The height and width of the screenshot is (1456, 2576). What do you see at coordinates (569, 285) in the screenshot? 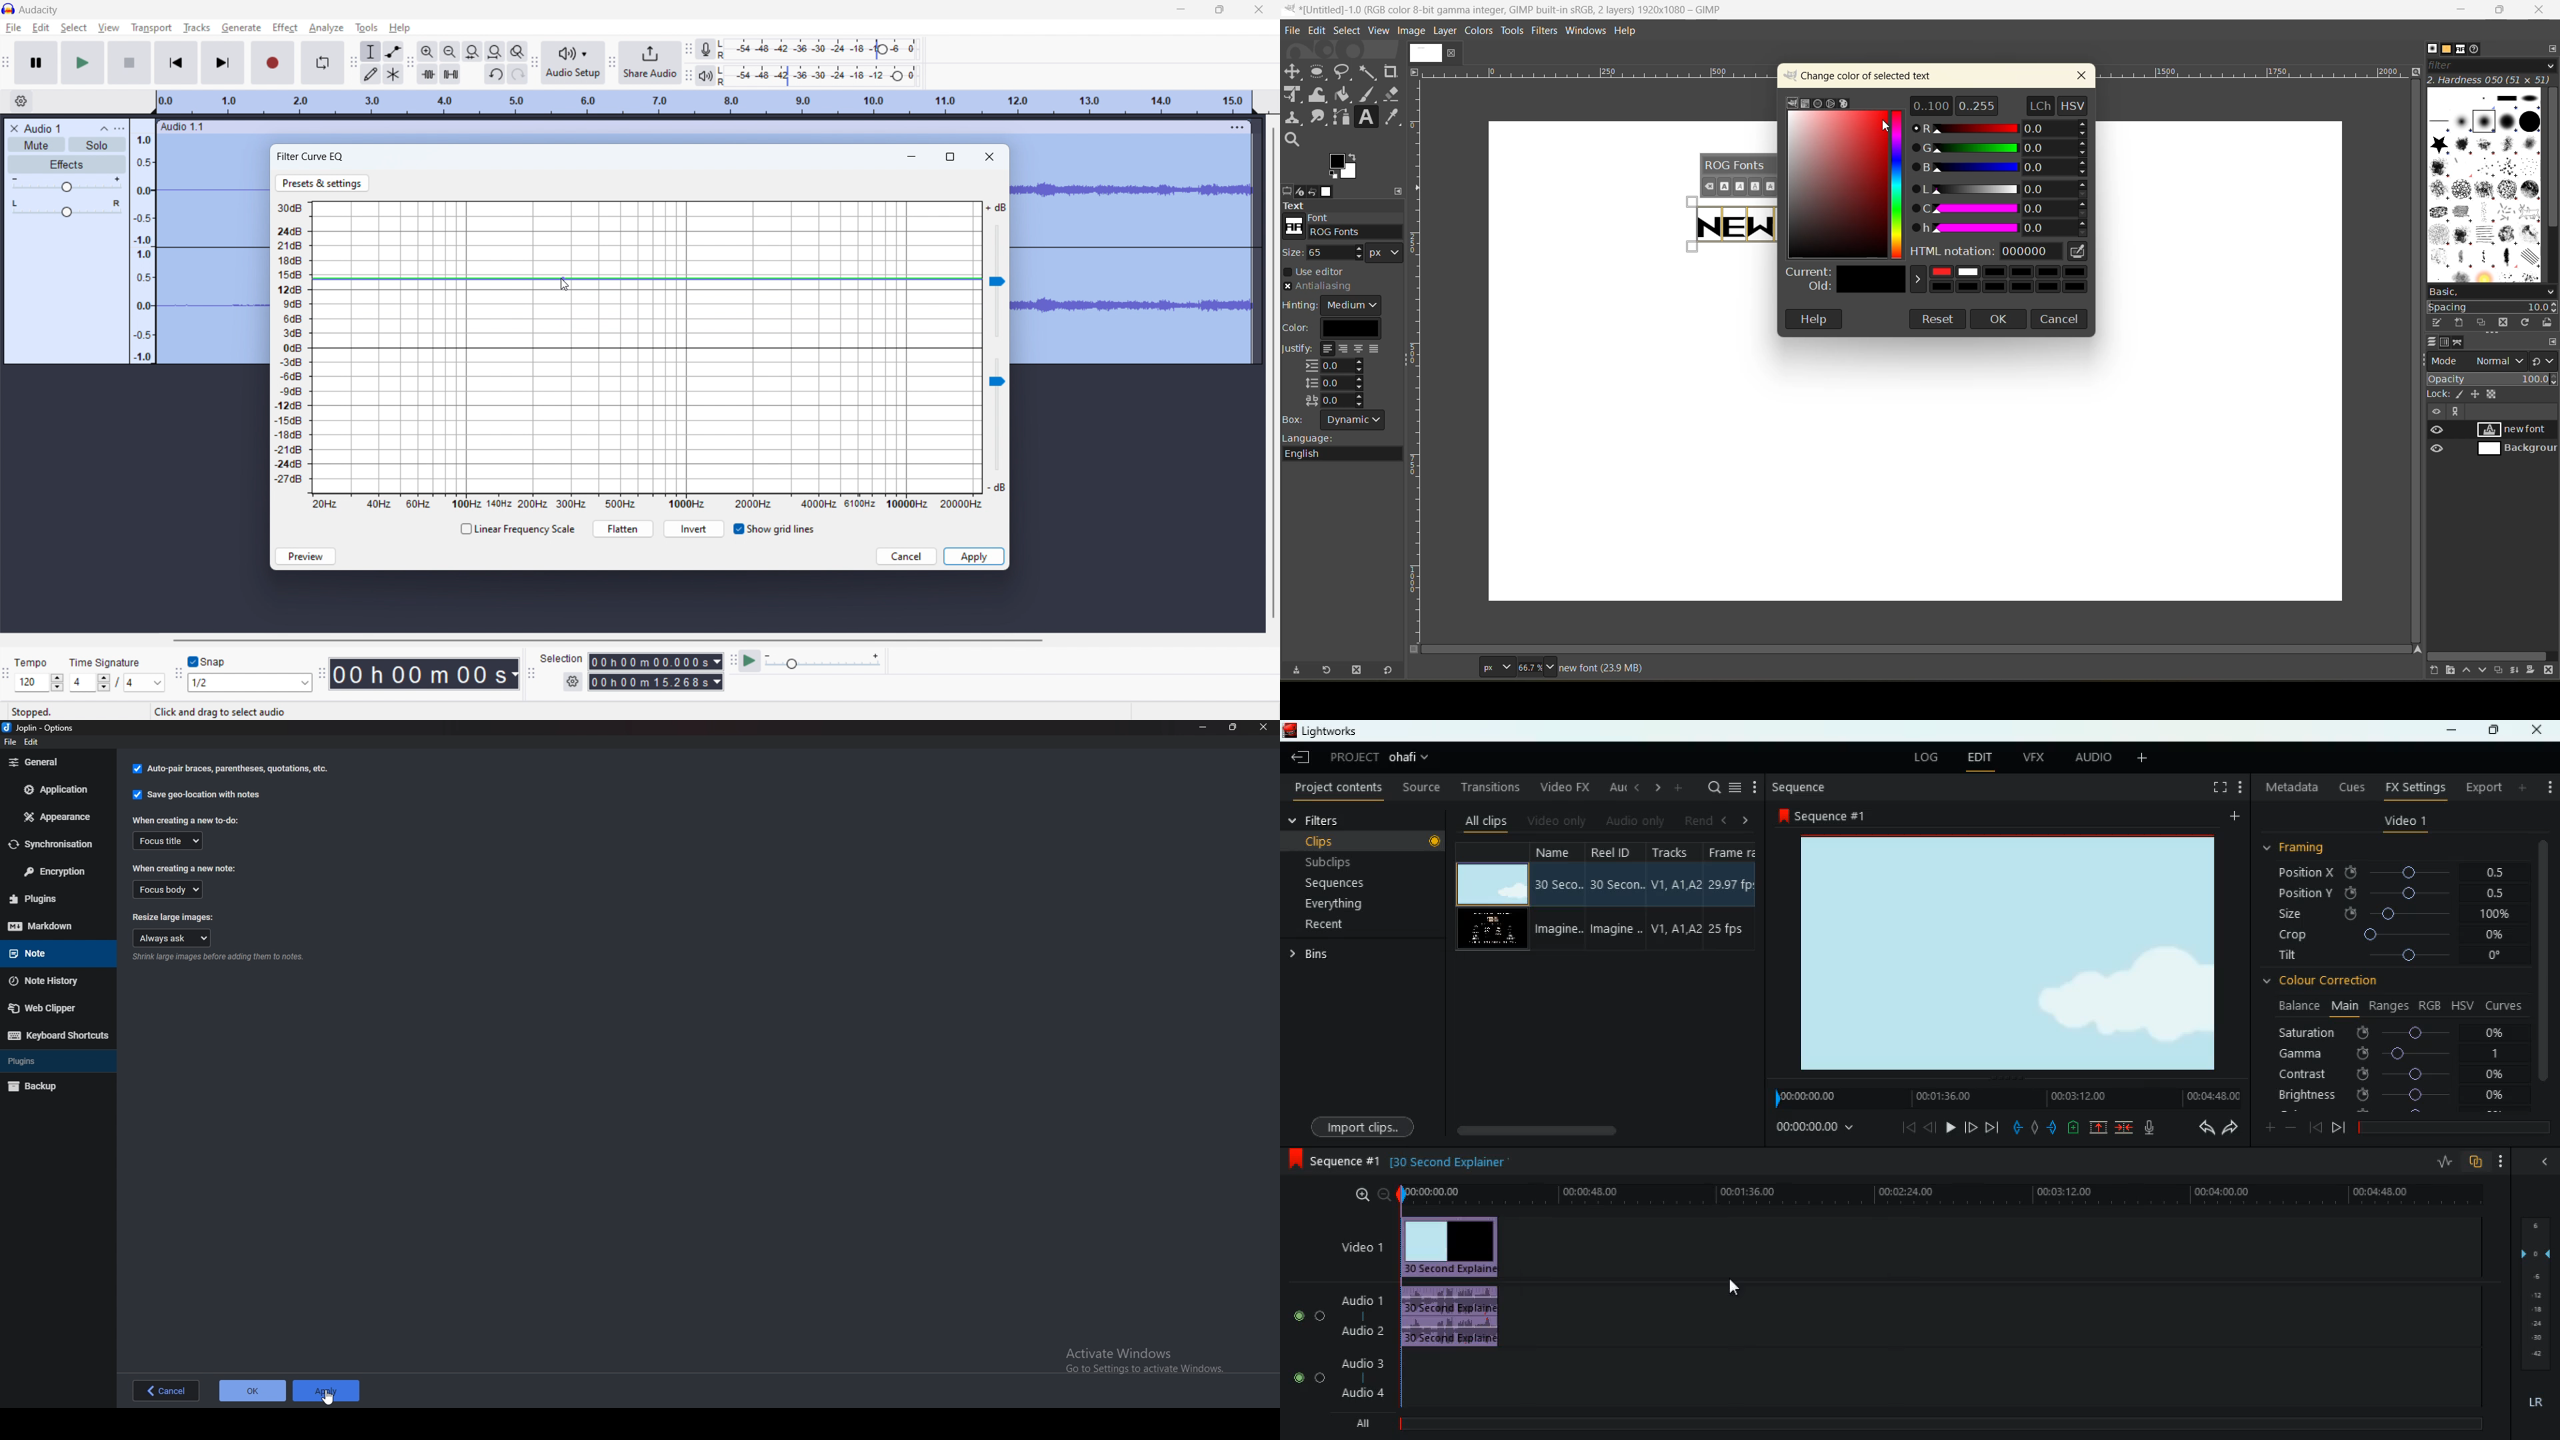
I see `cursor` at bounding box center [569, 285].